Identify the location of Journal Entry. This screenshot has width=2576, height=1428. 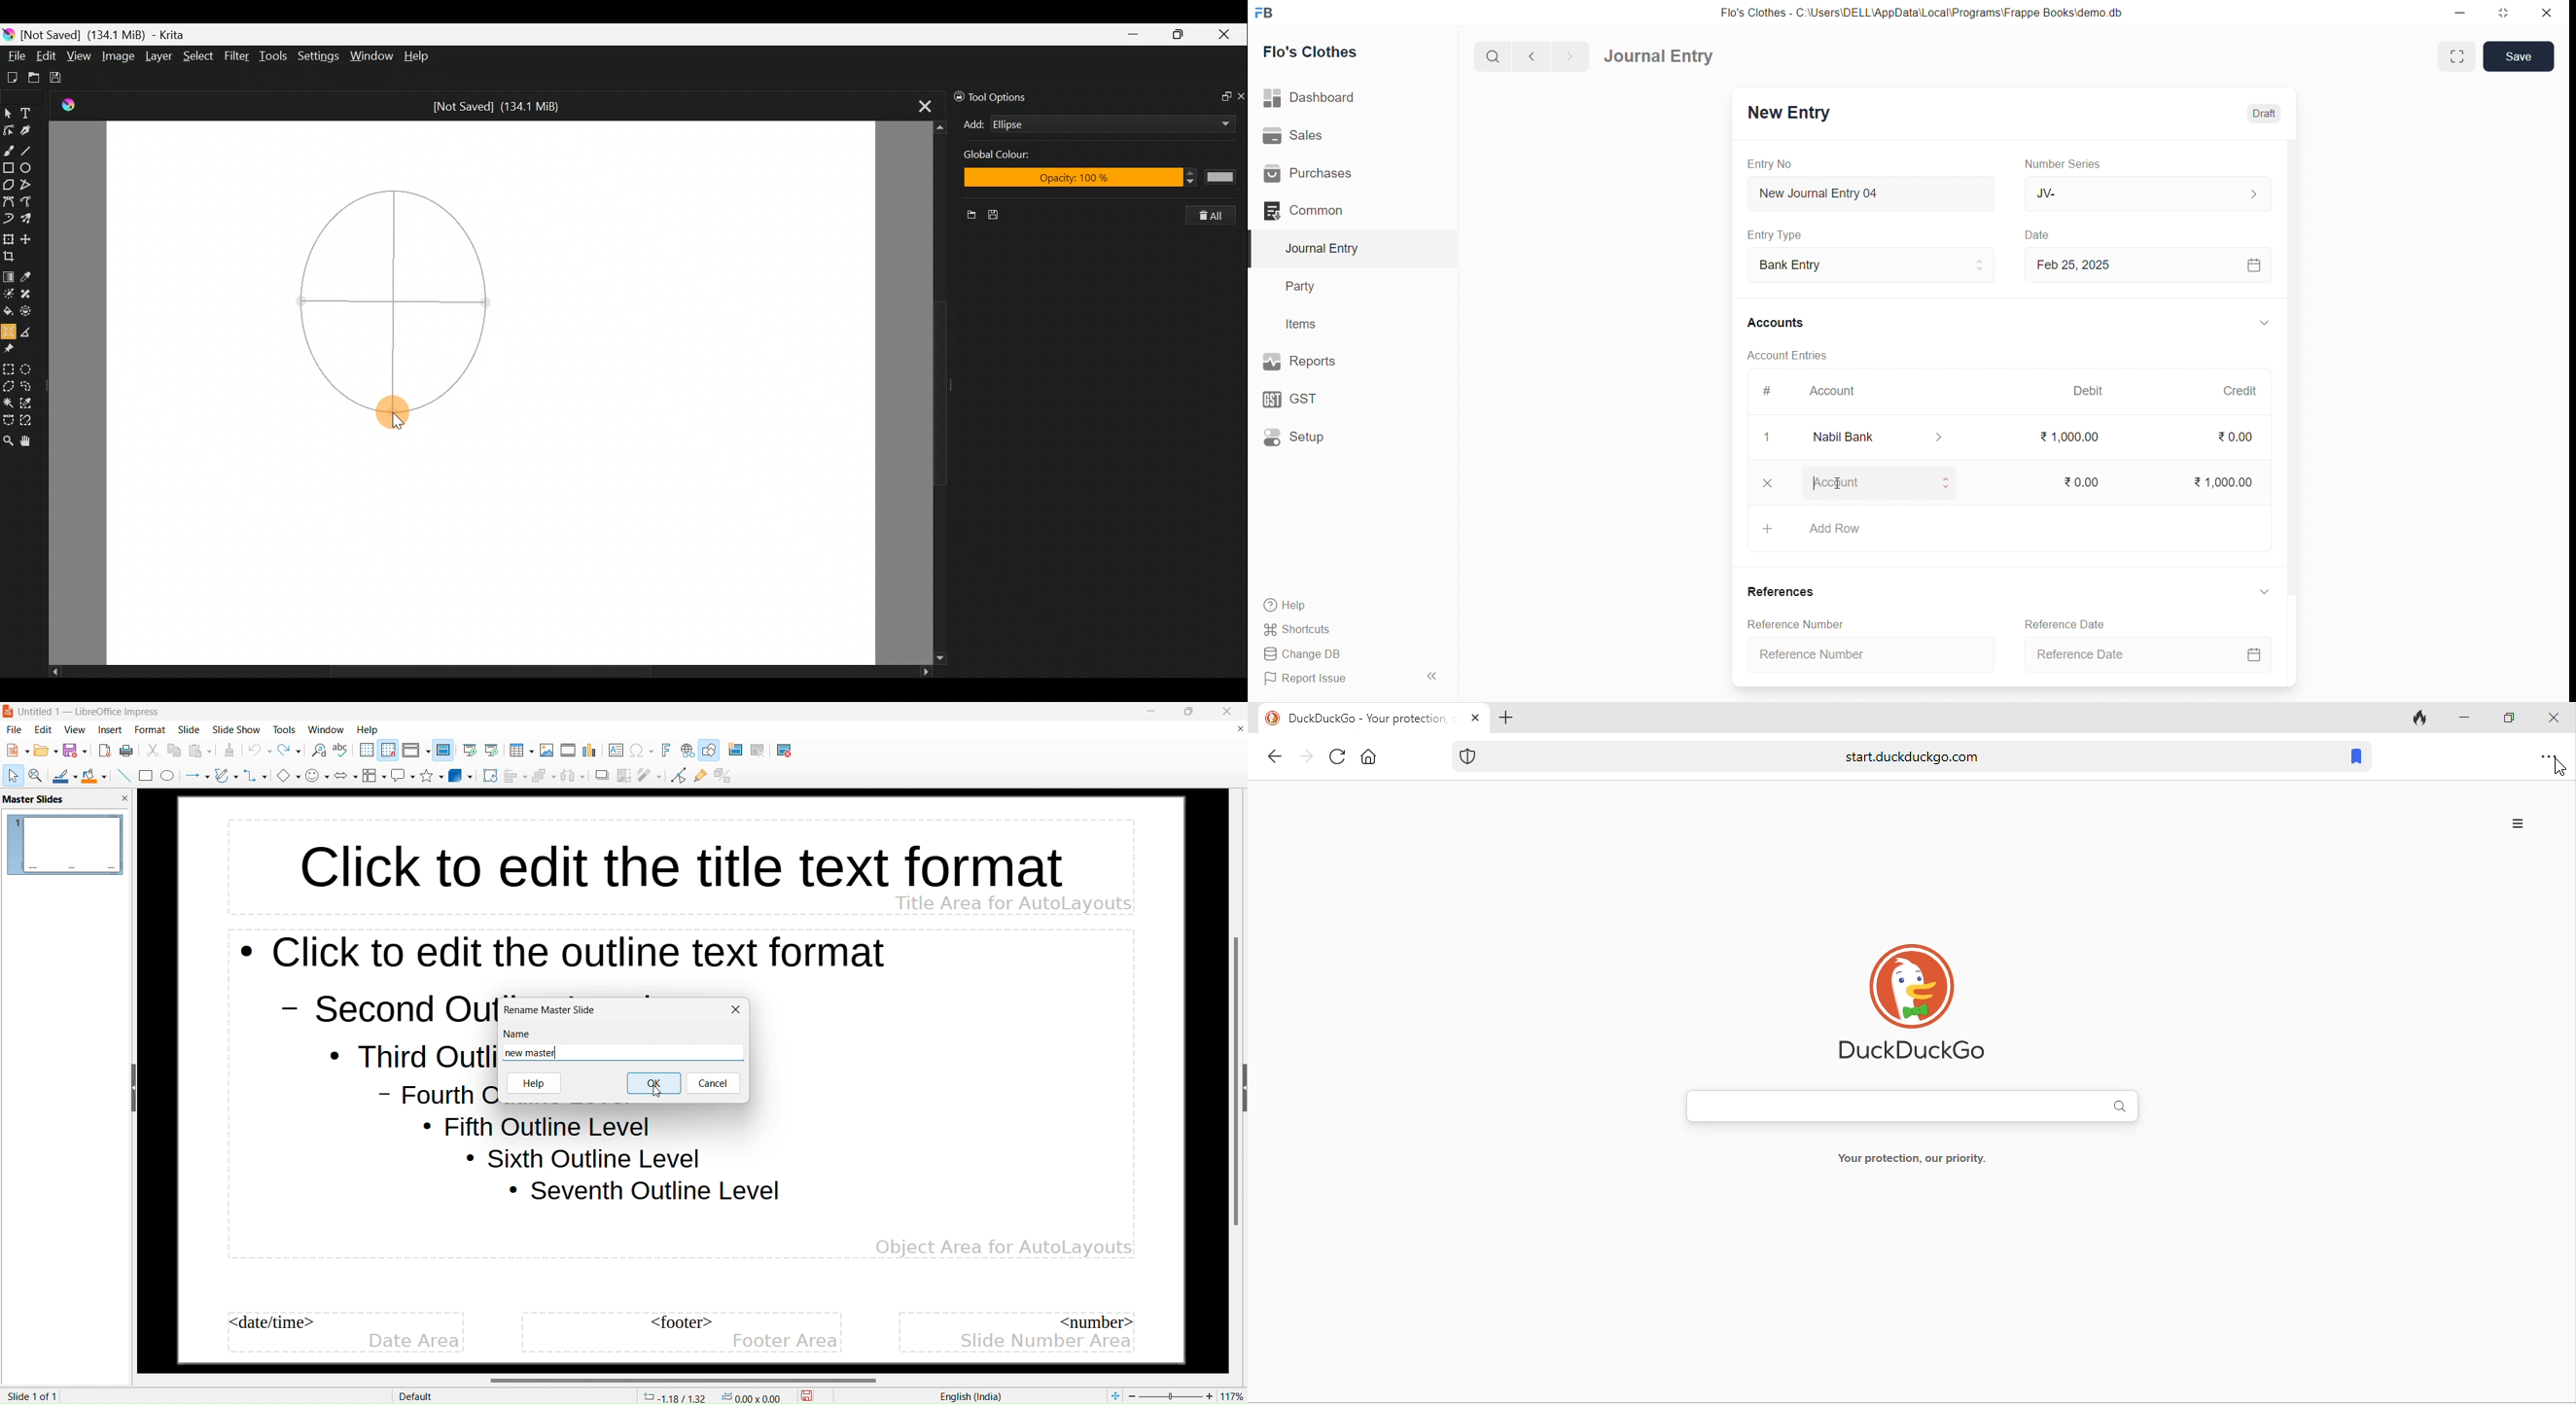
(1663, 56).